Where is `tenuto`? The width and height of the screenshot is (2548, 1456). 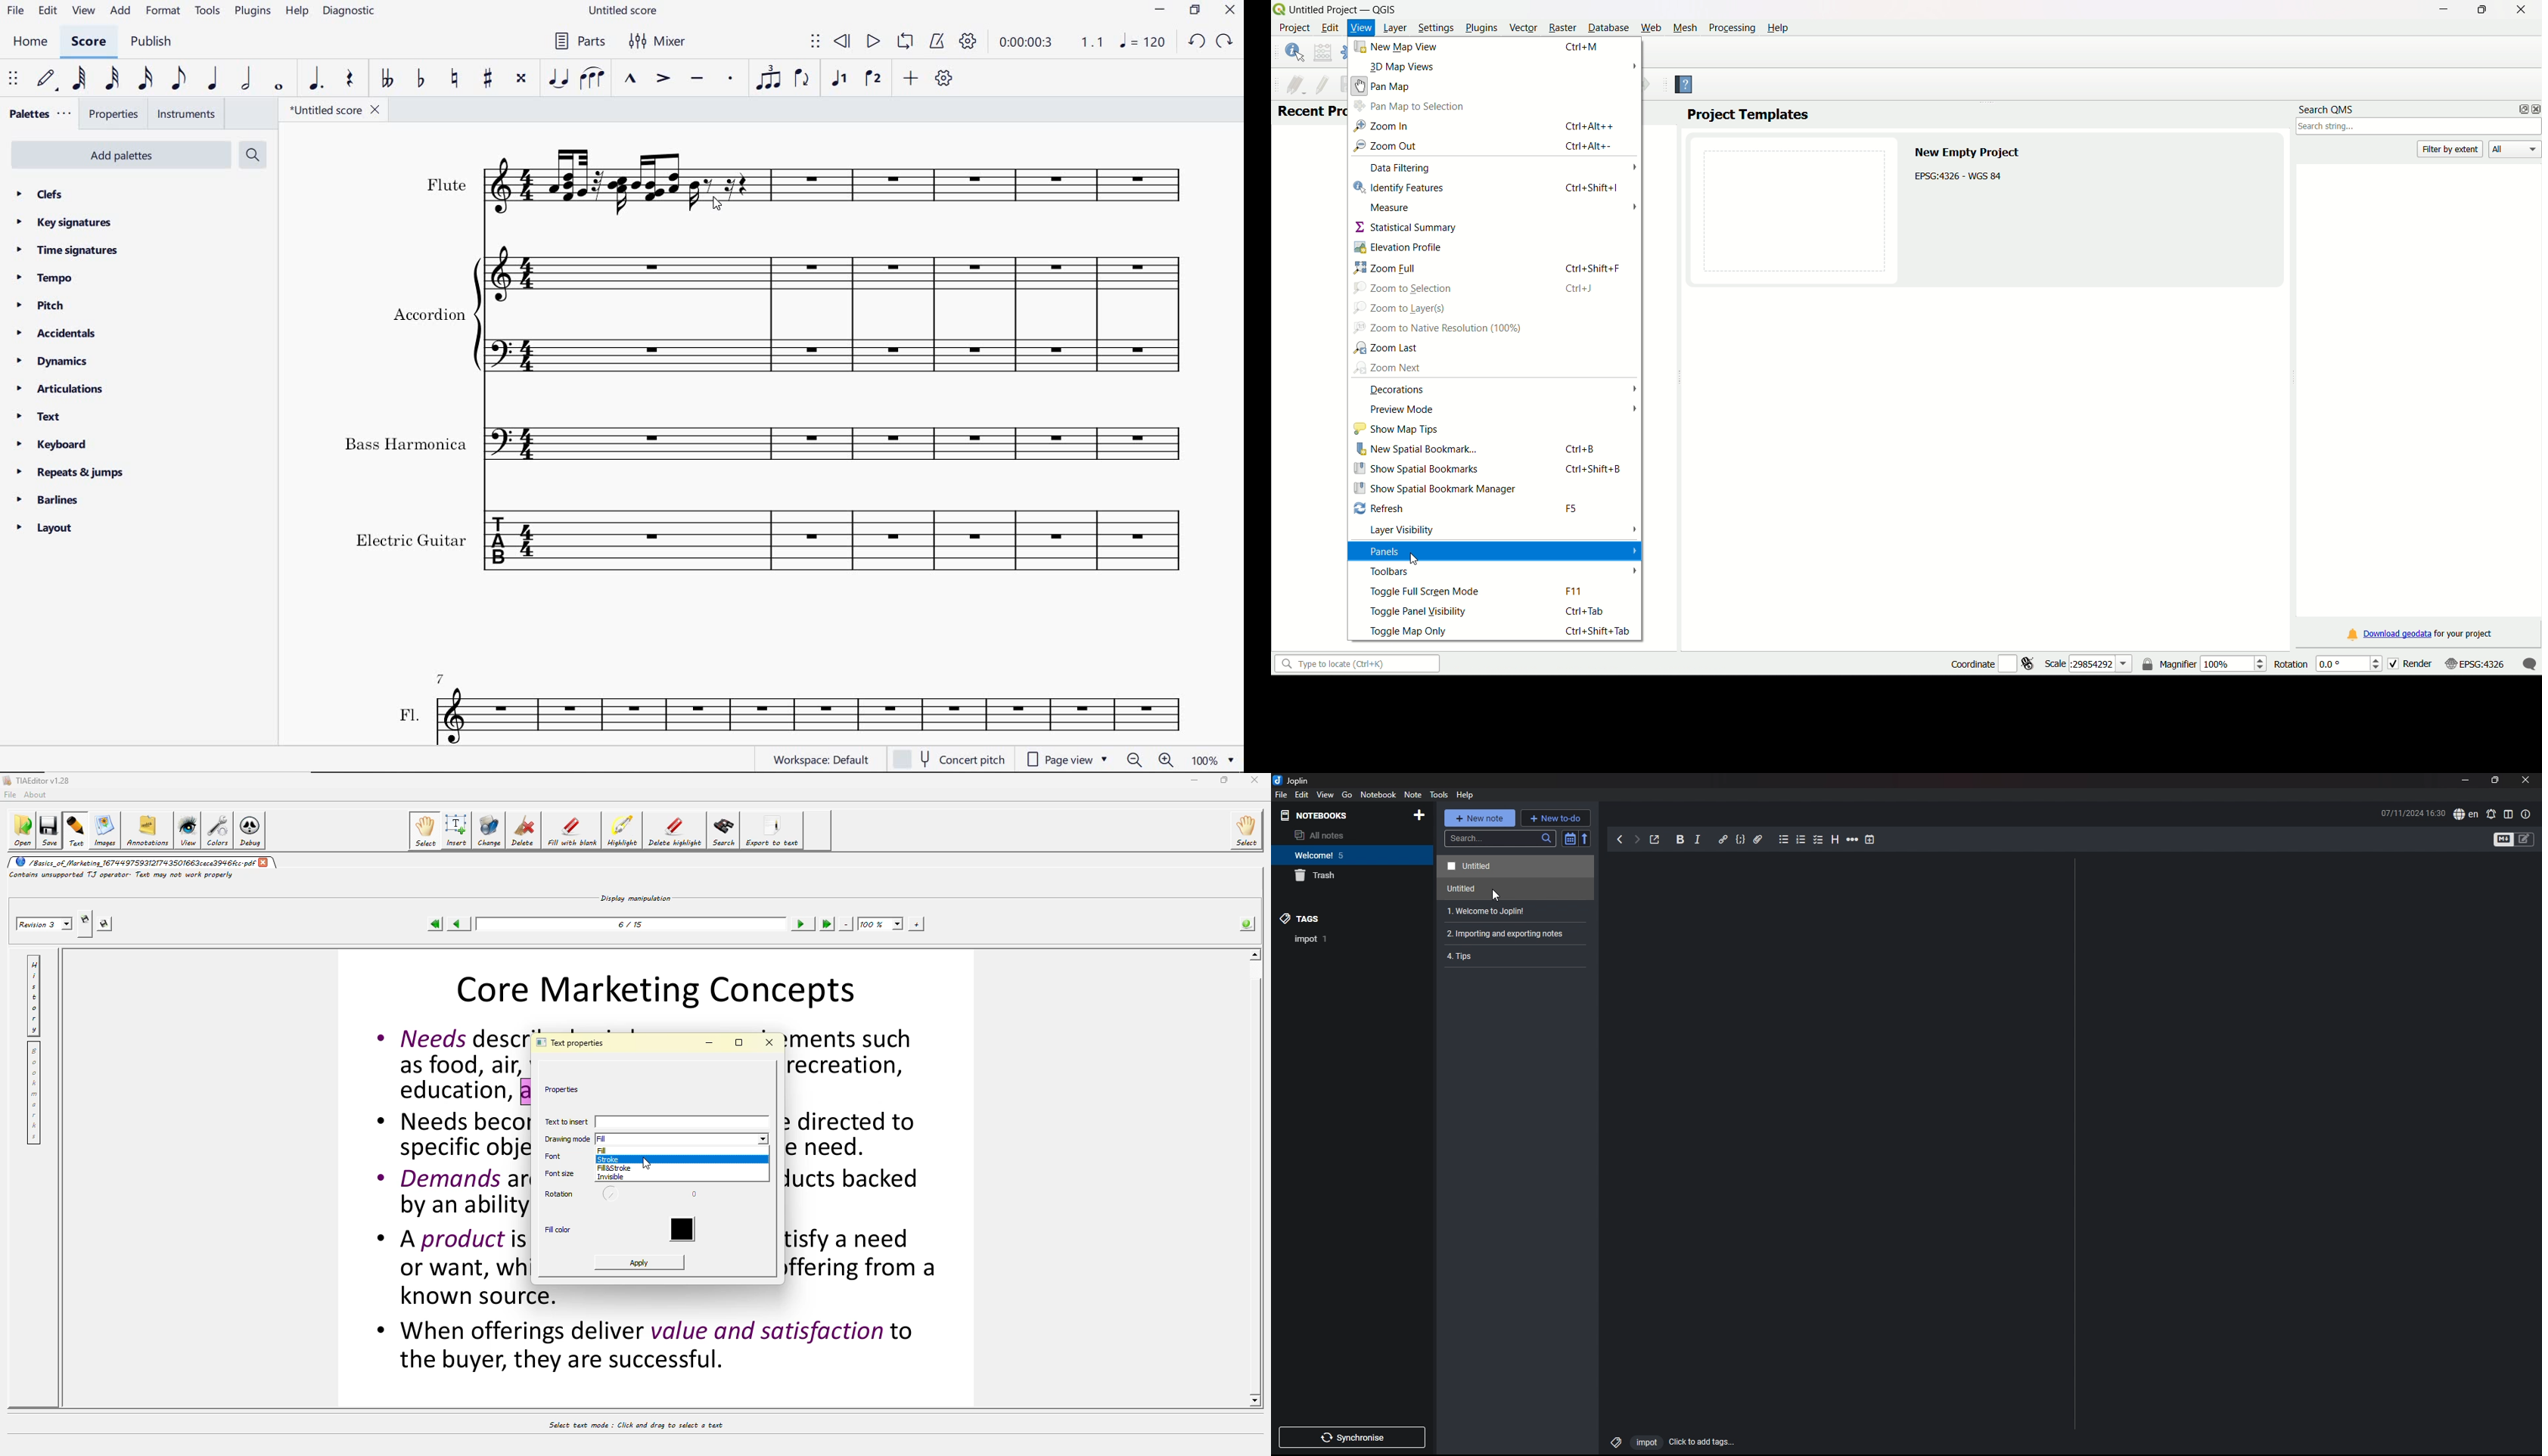 tenuto is located at coordinates (696, 78).